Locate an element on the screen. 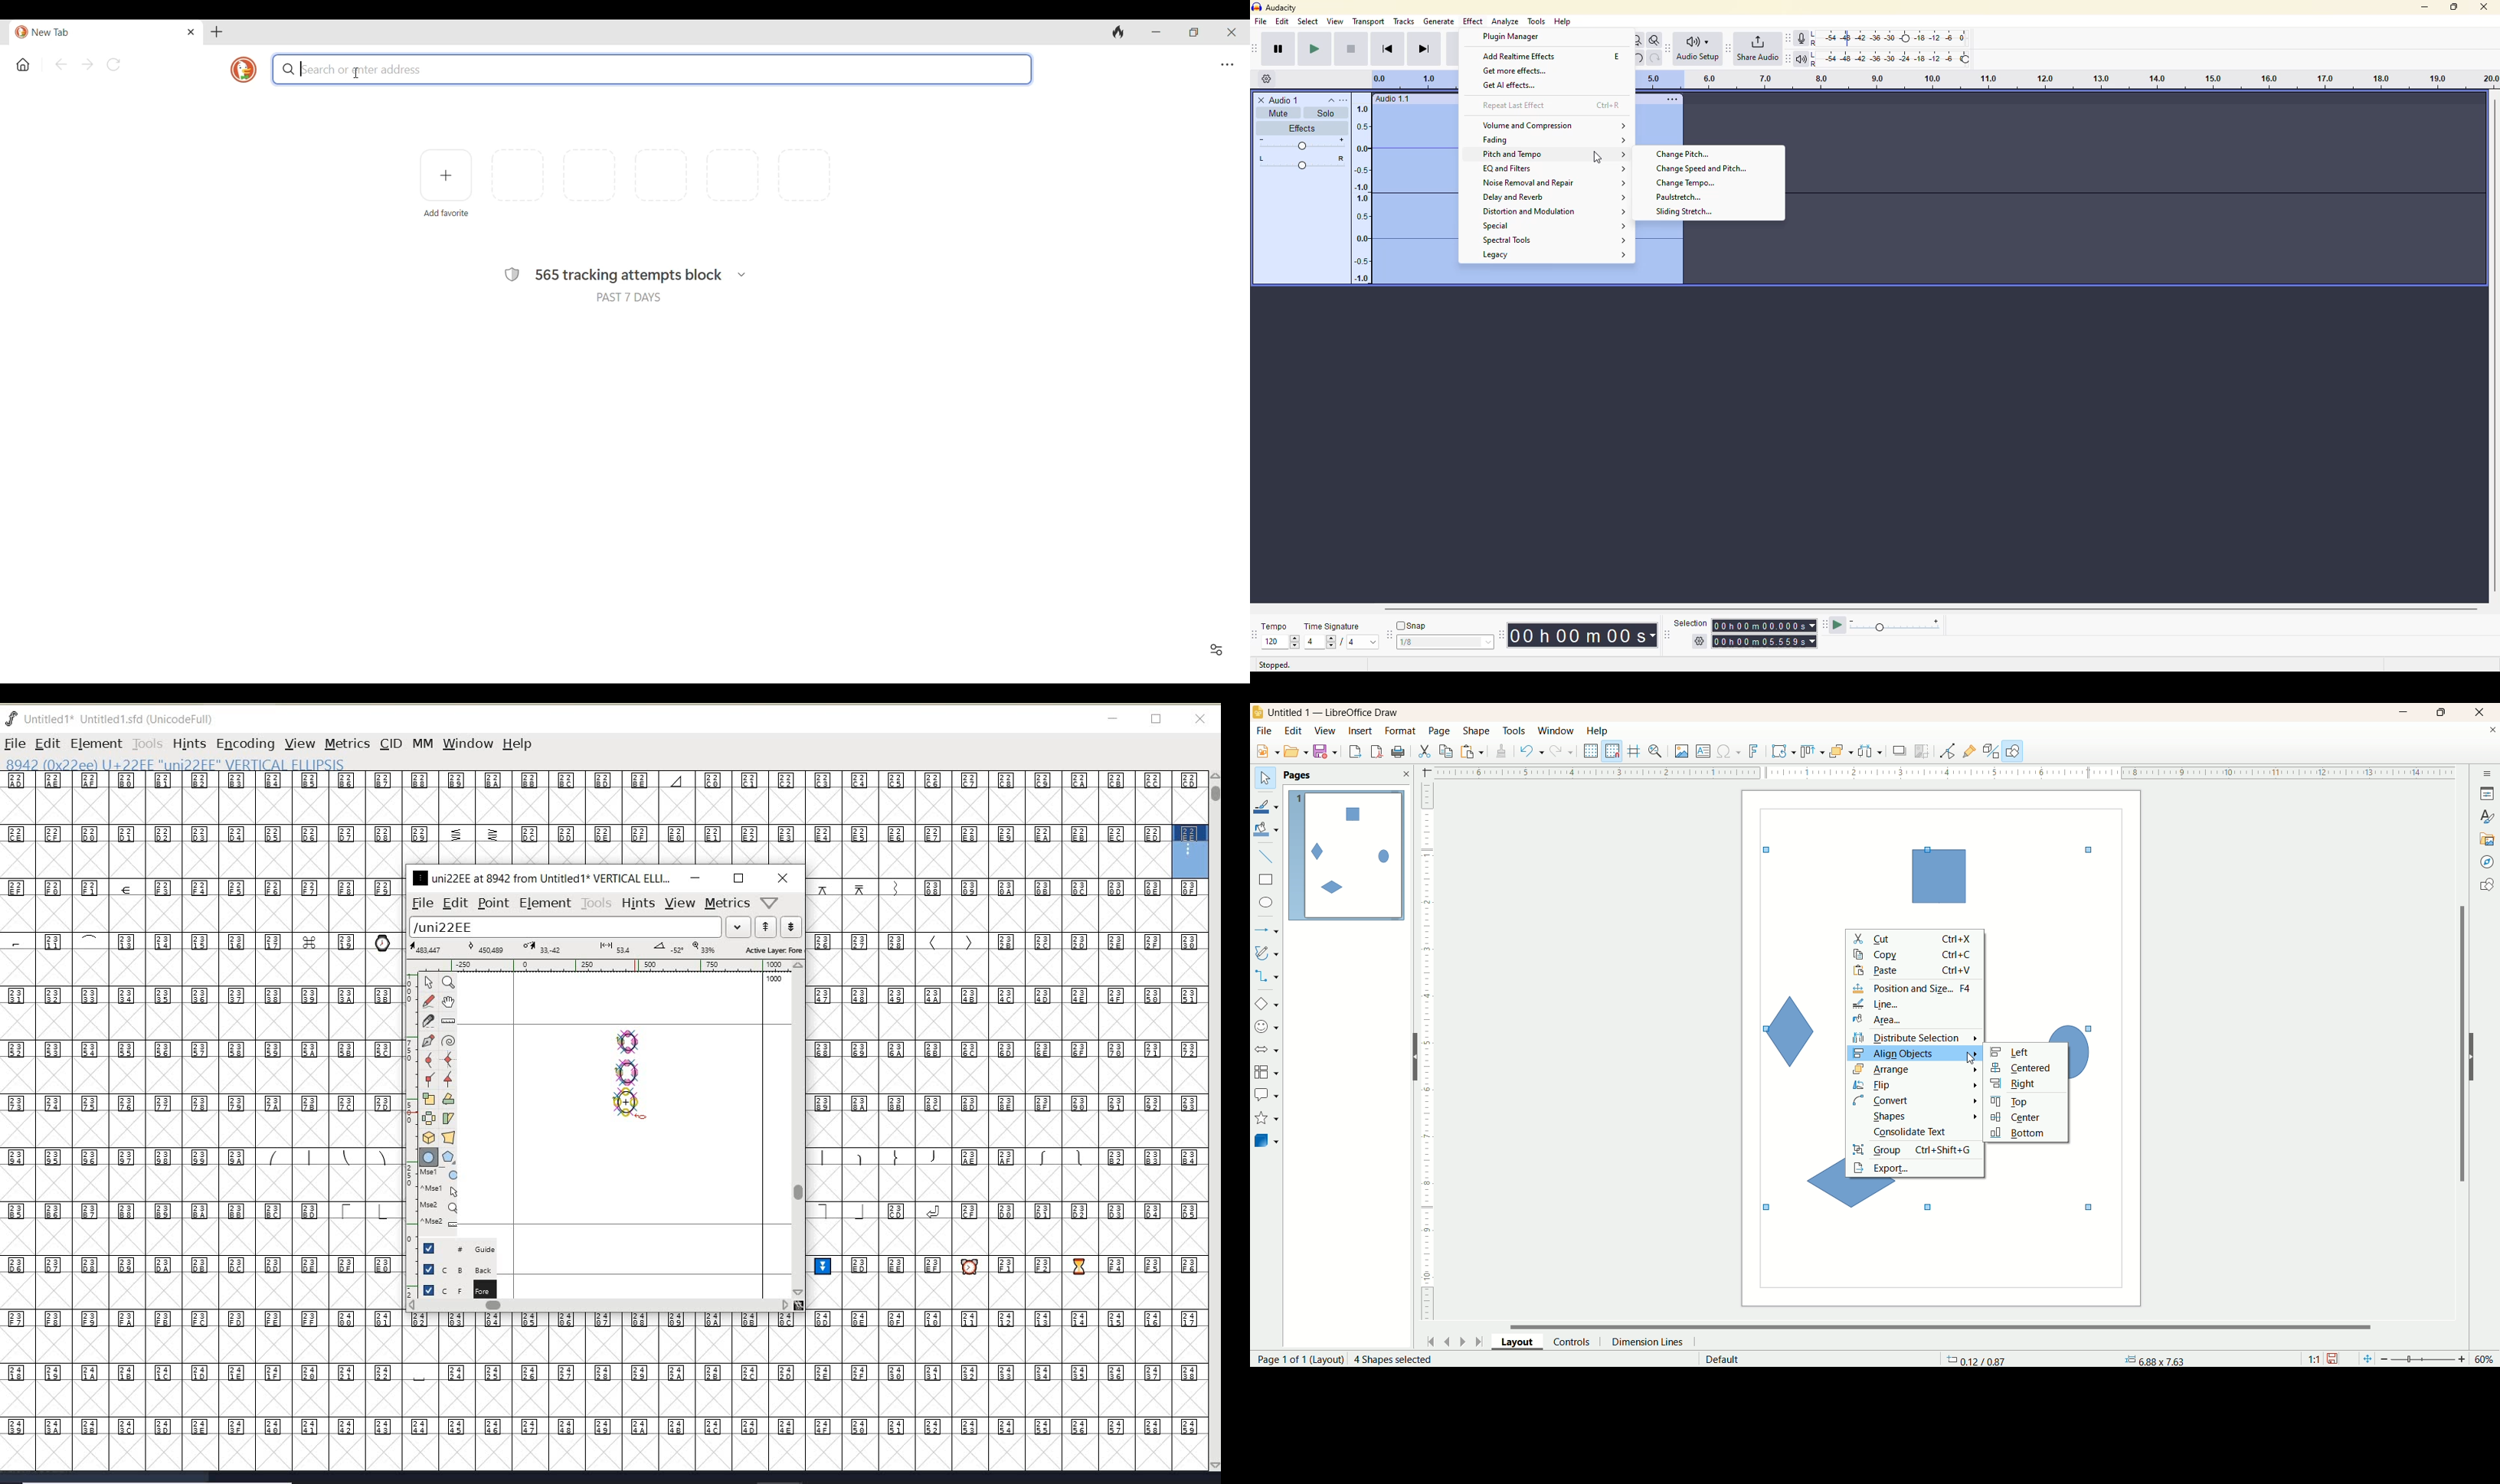  select is located at coordinates (1265, 778).